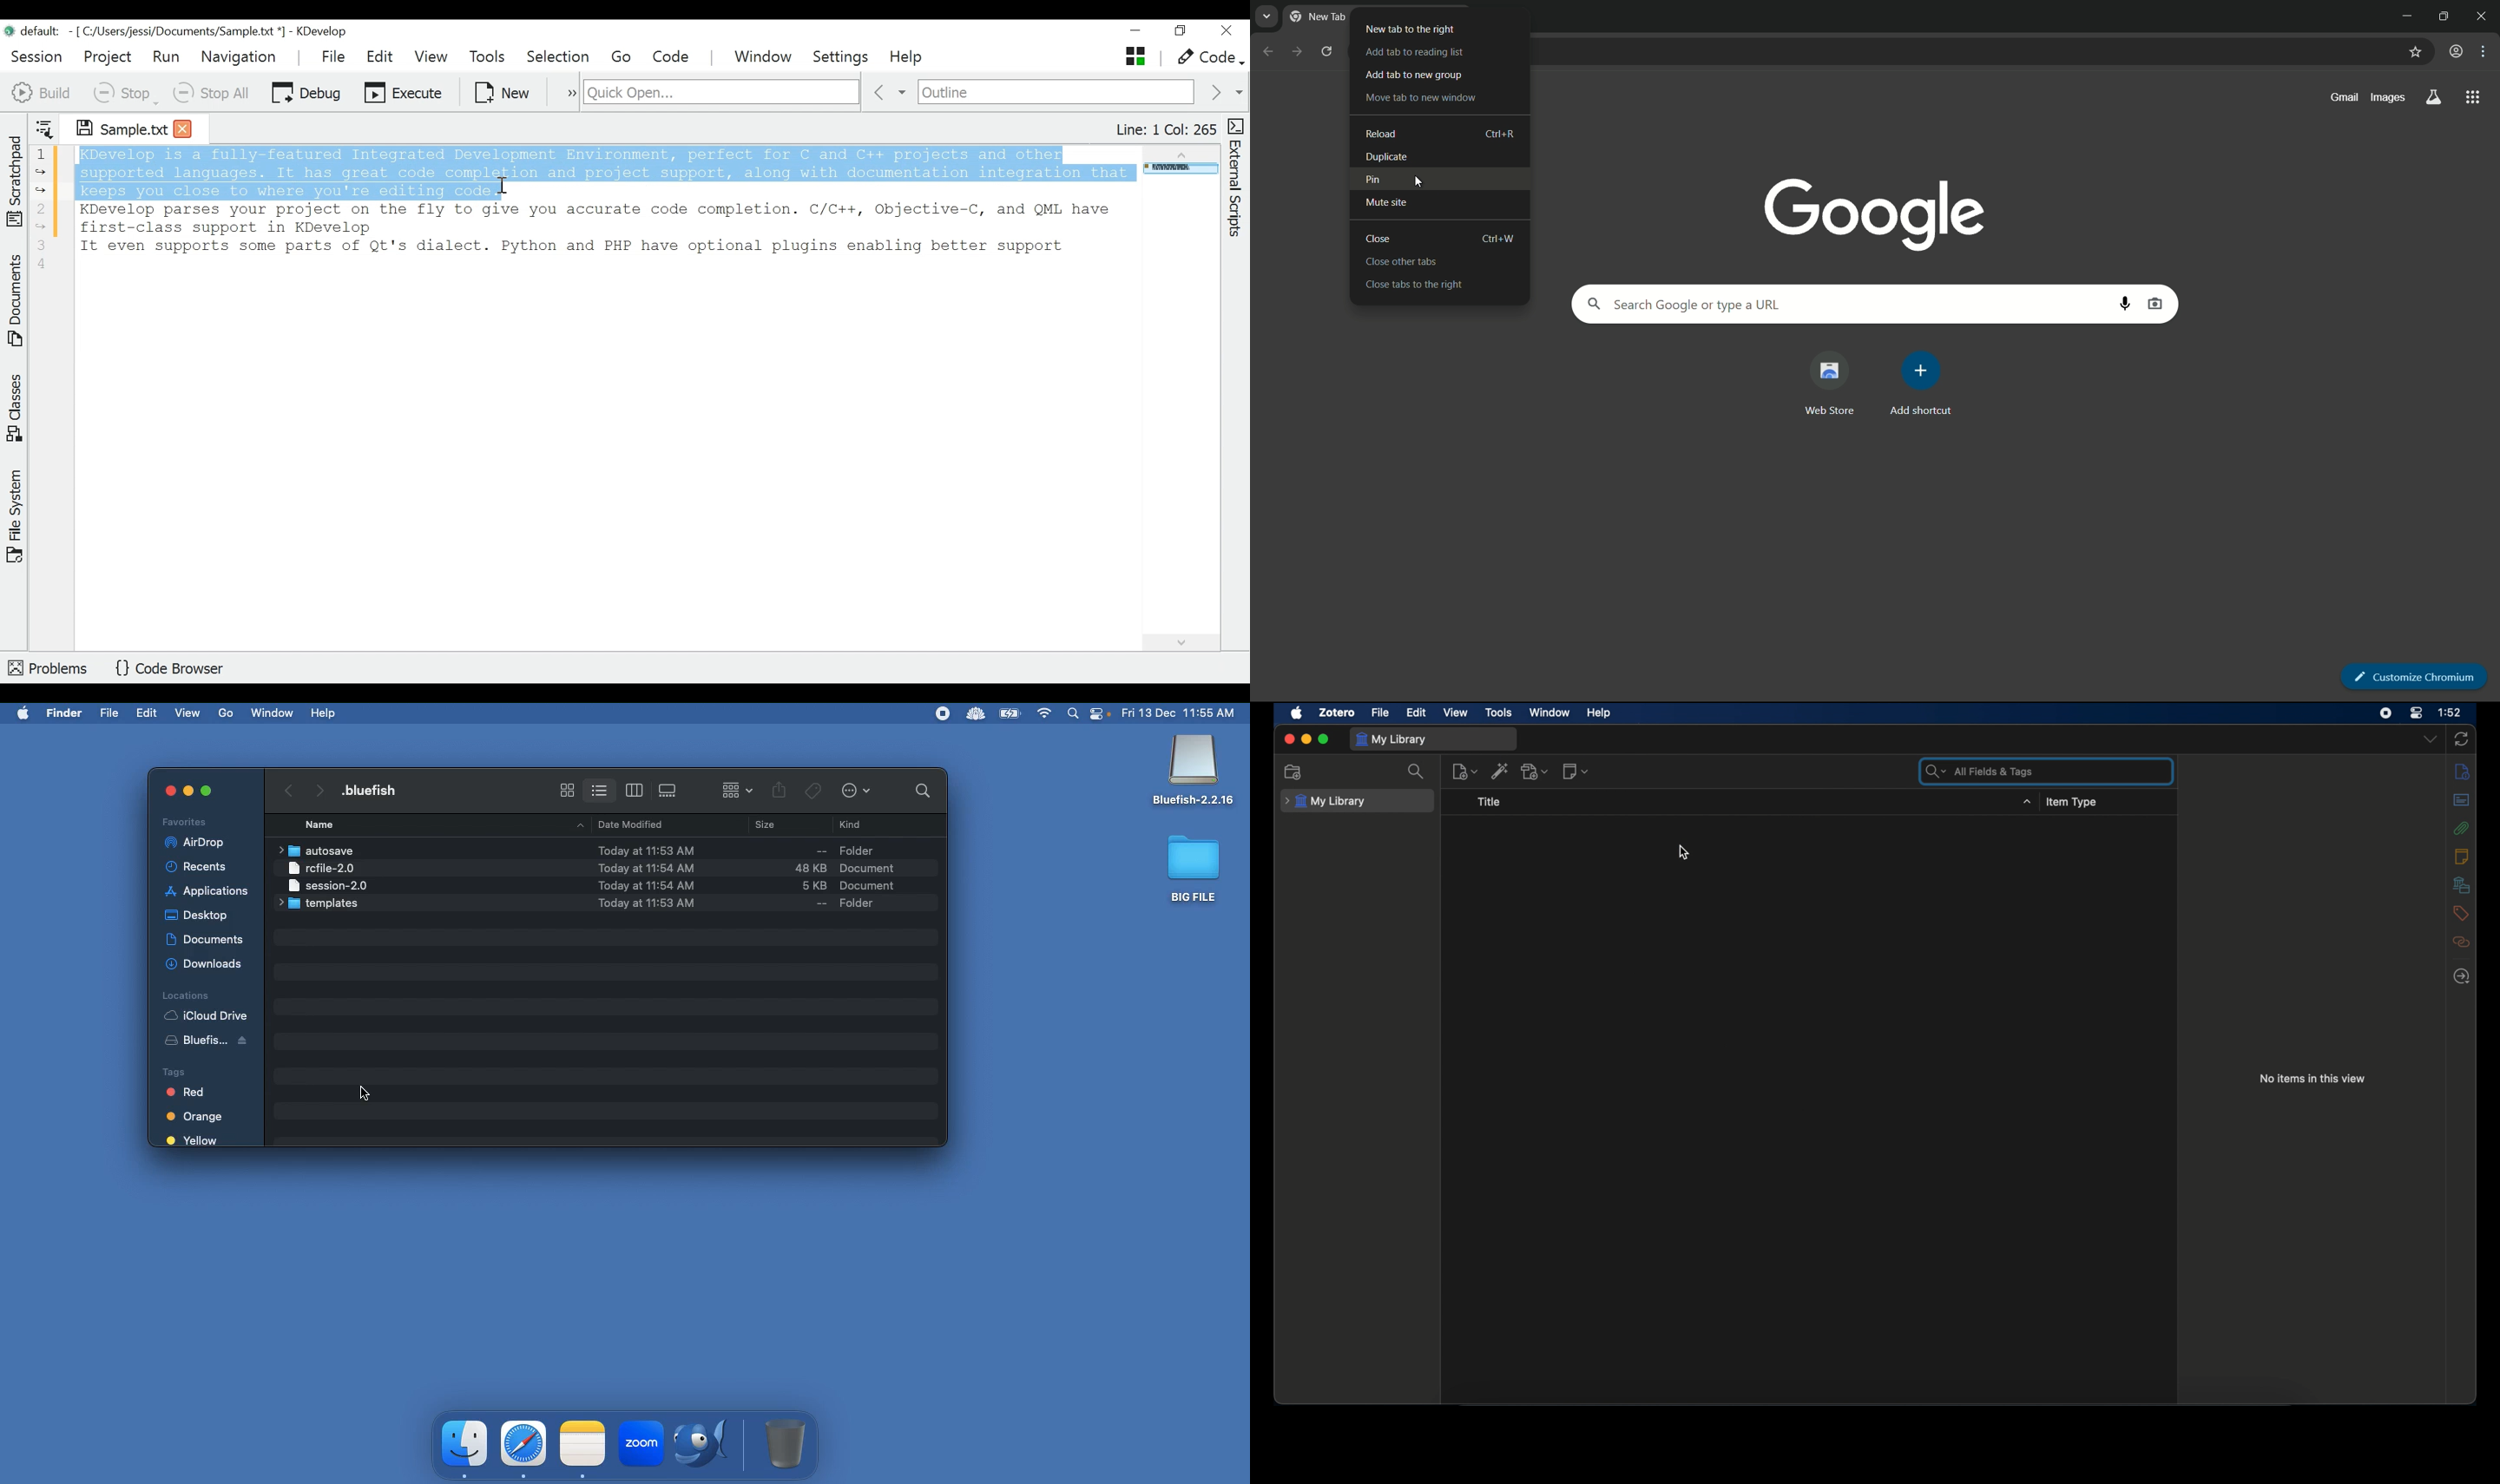 Image resolution: width=2520 pixels, height=1484 pixels. What do you see at coordinates (1500, 771) in the screenshot?
I see `add item by identifier` at bounding box center [1500, 771].